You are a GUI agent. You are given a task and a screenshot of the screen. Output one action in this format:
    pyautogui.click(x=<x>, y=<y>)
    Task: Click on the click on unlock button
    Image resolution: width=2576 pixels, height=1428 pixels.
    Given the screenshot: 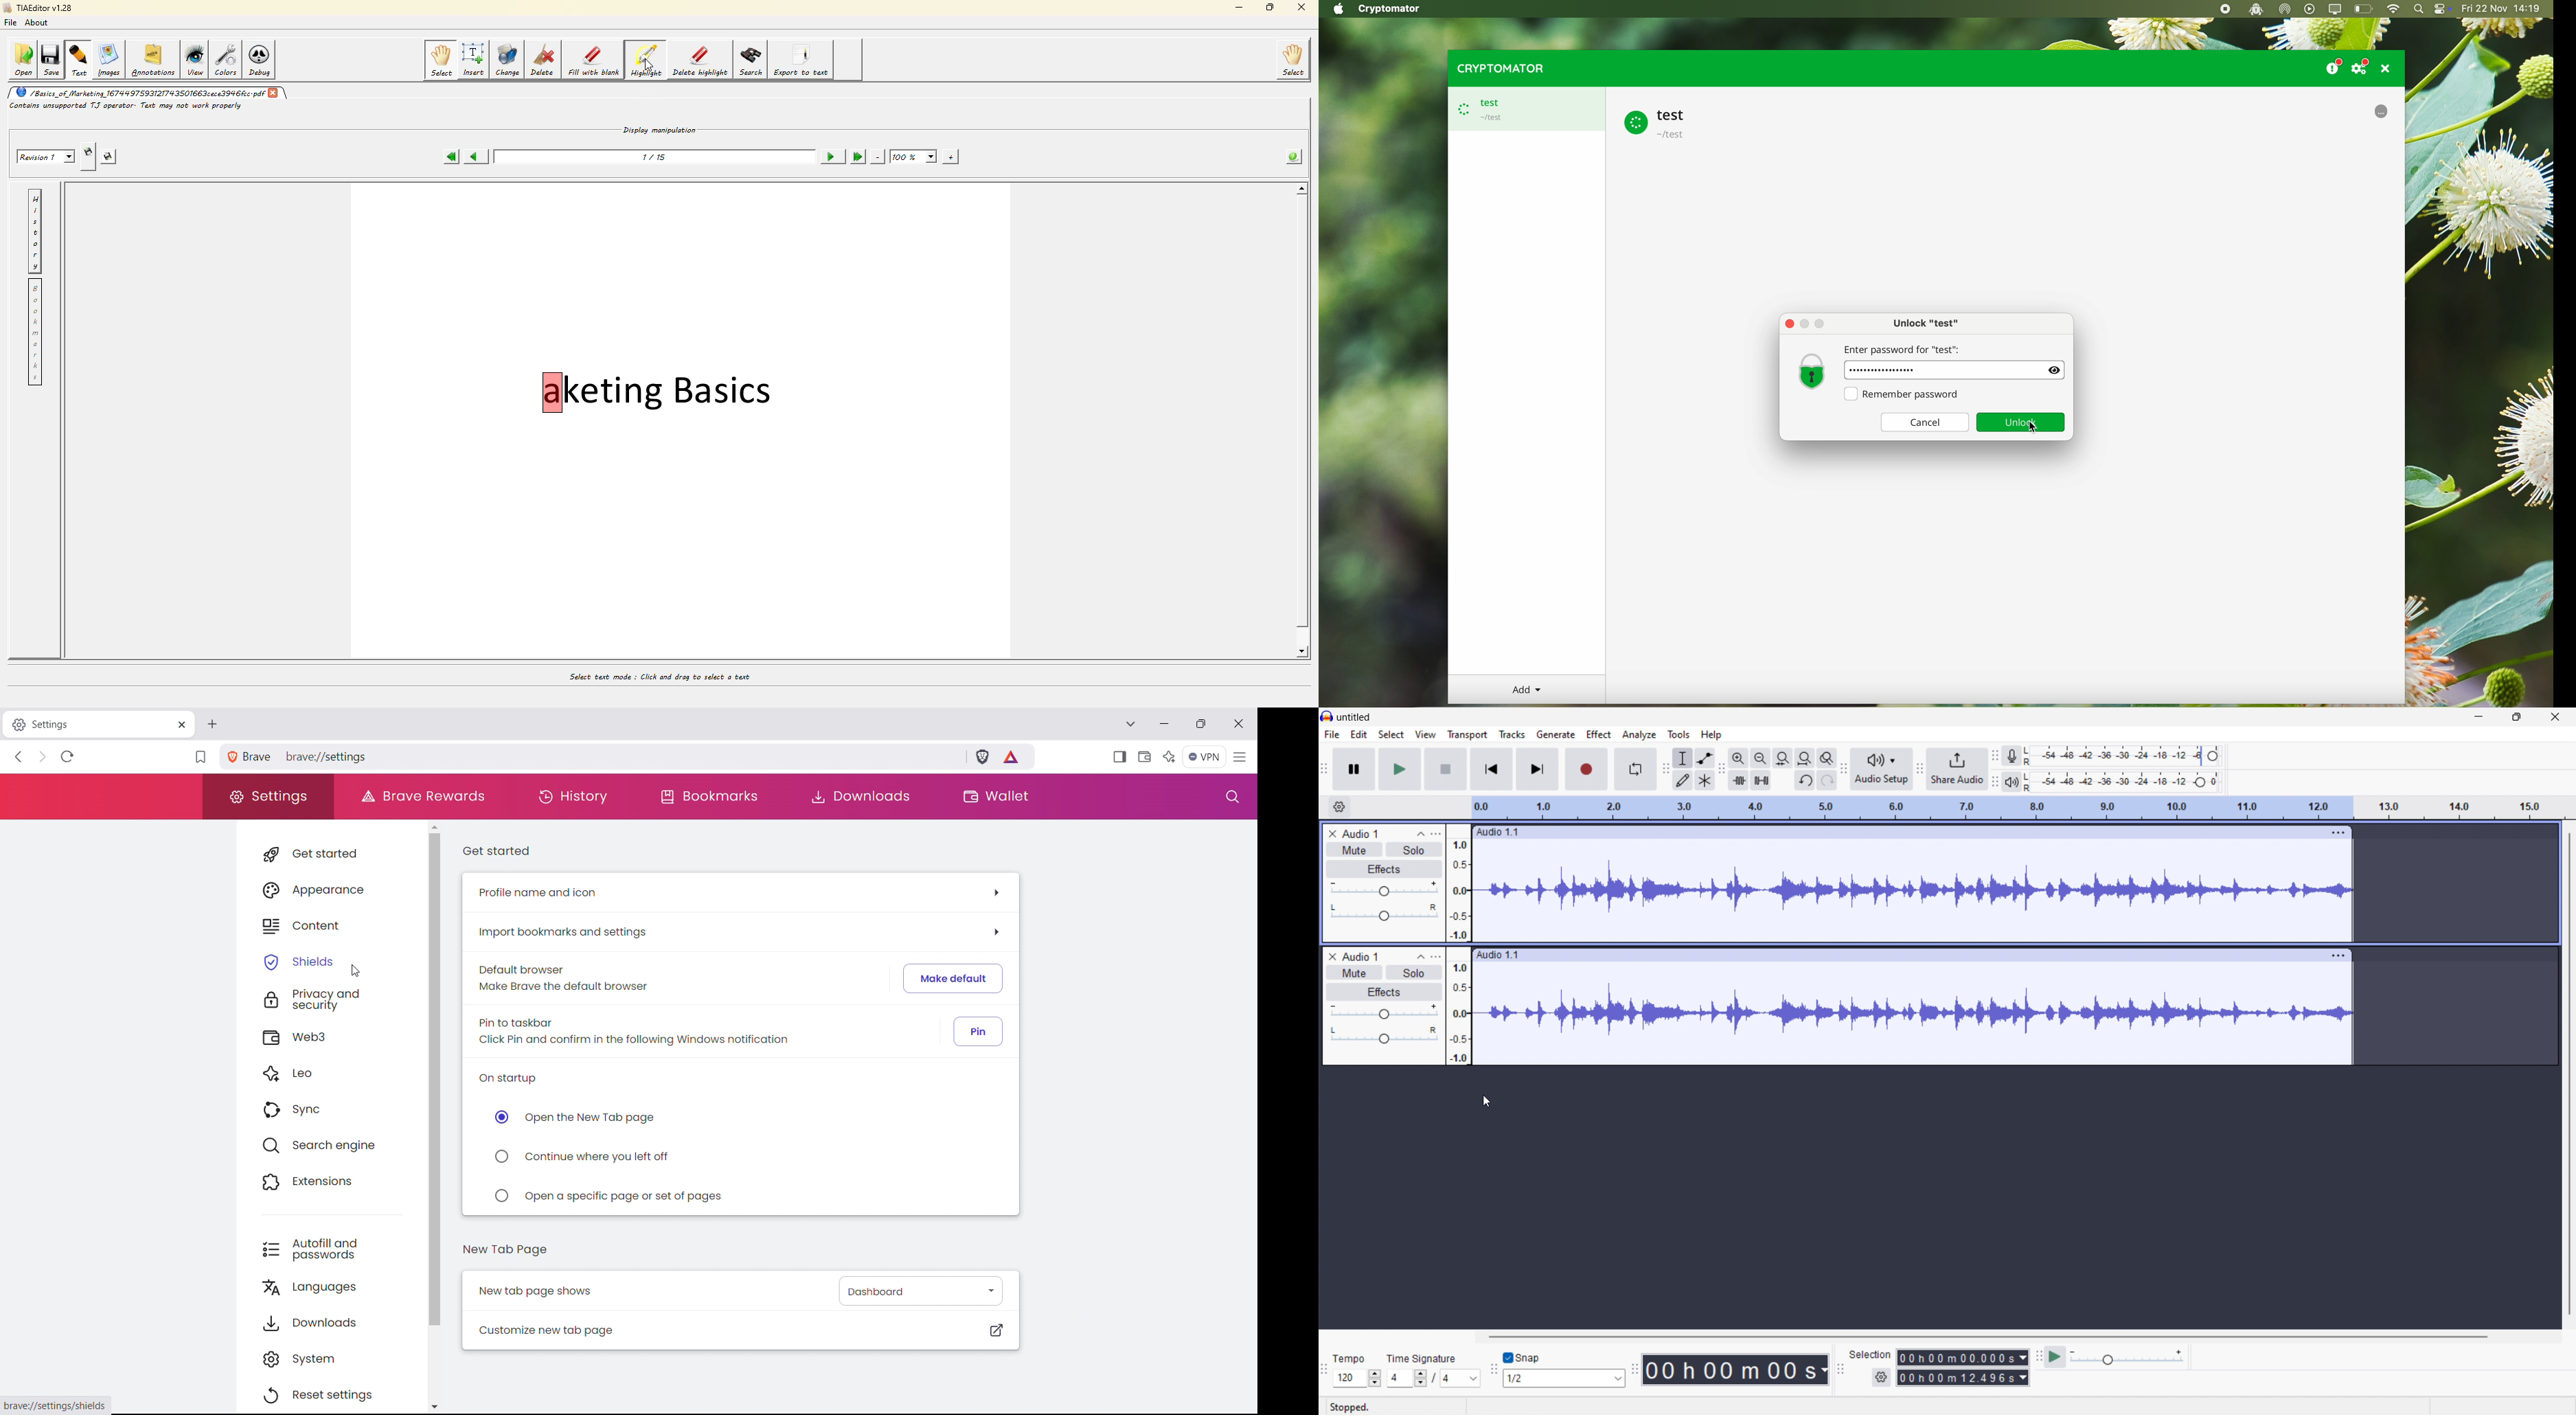 What is the action you would take?
    pyautogui.click(x=2034, y=427)
    